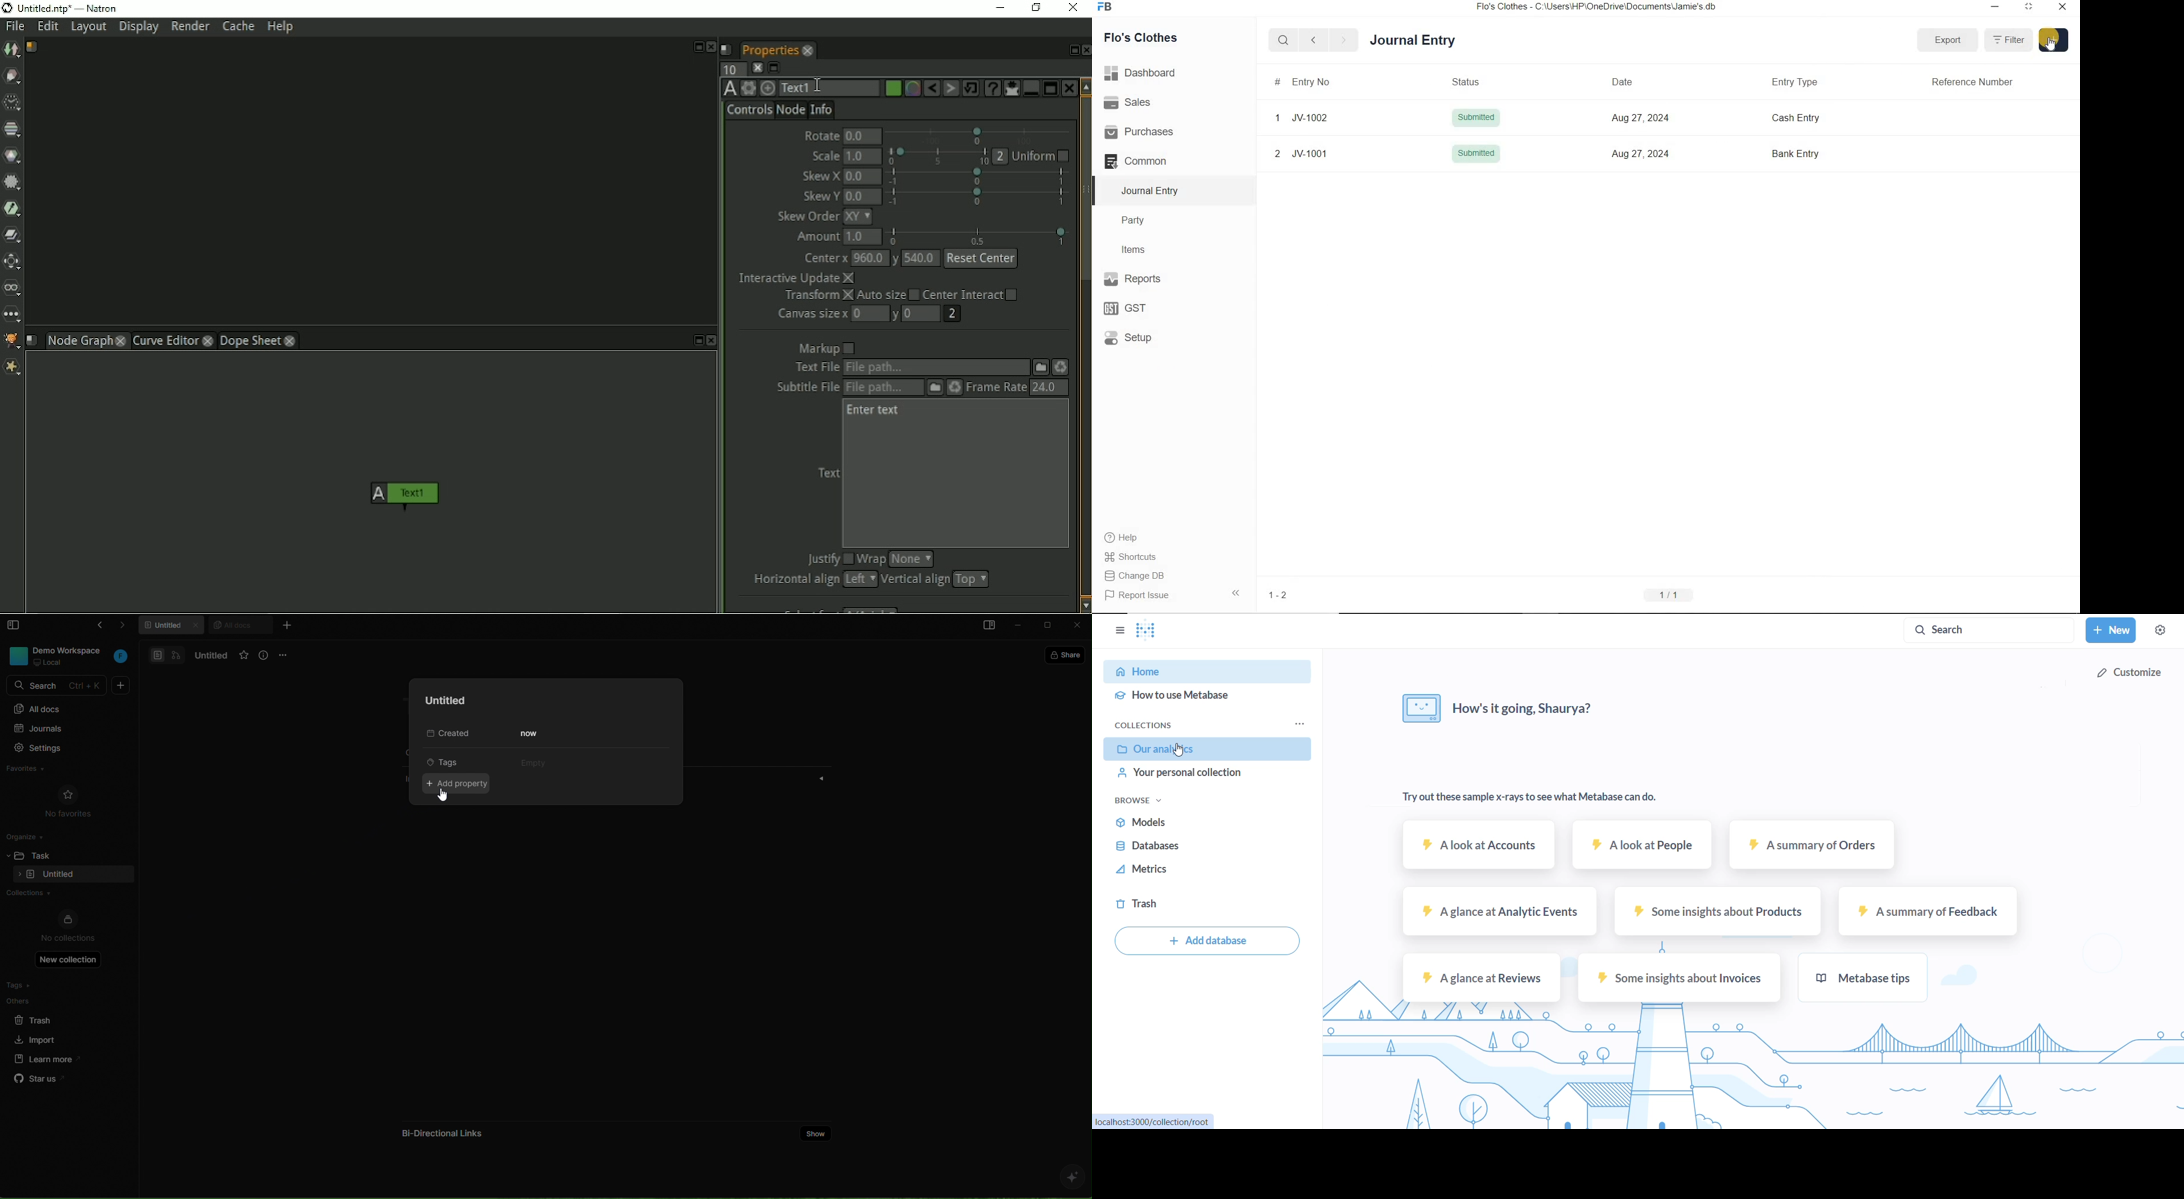 Image resolution: width=2184 pixels, height=1204 pixels. What do you see at coordinates (43, 1001) in the screenshot?
I see `others` at bounding box center [43, 1001].